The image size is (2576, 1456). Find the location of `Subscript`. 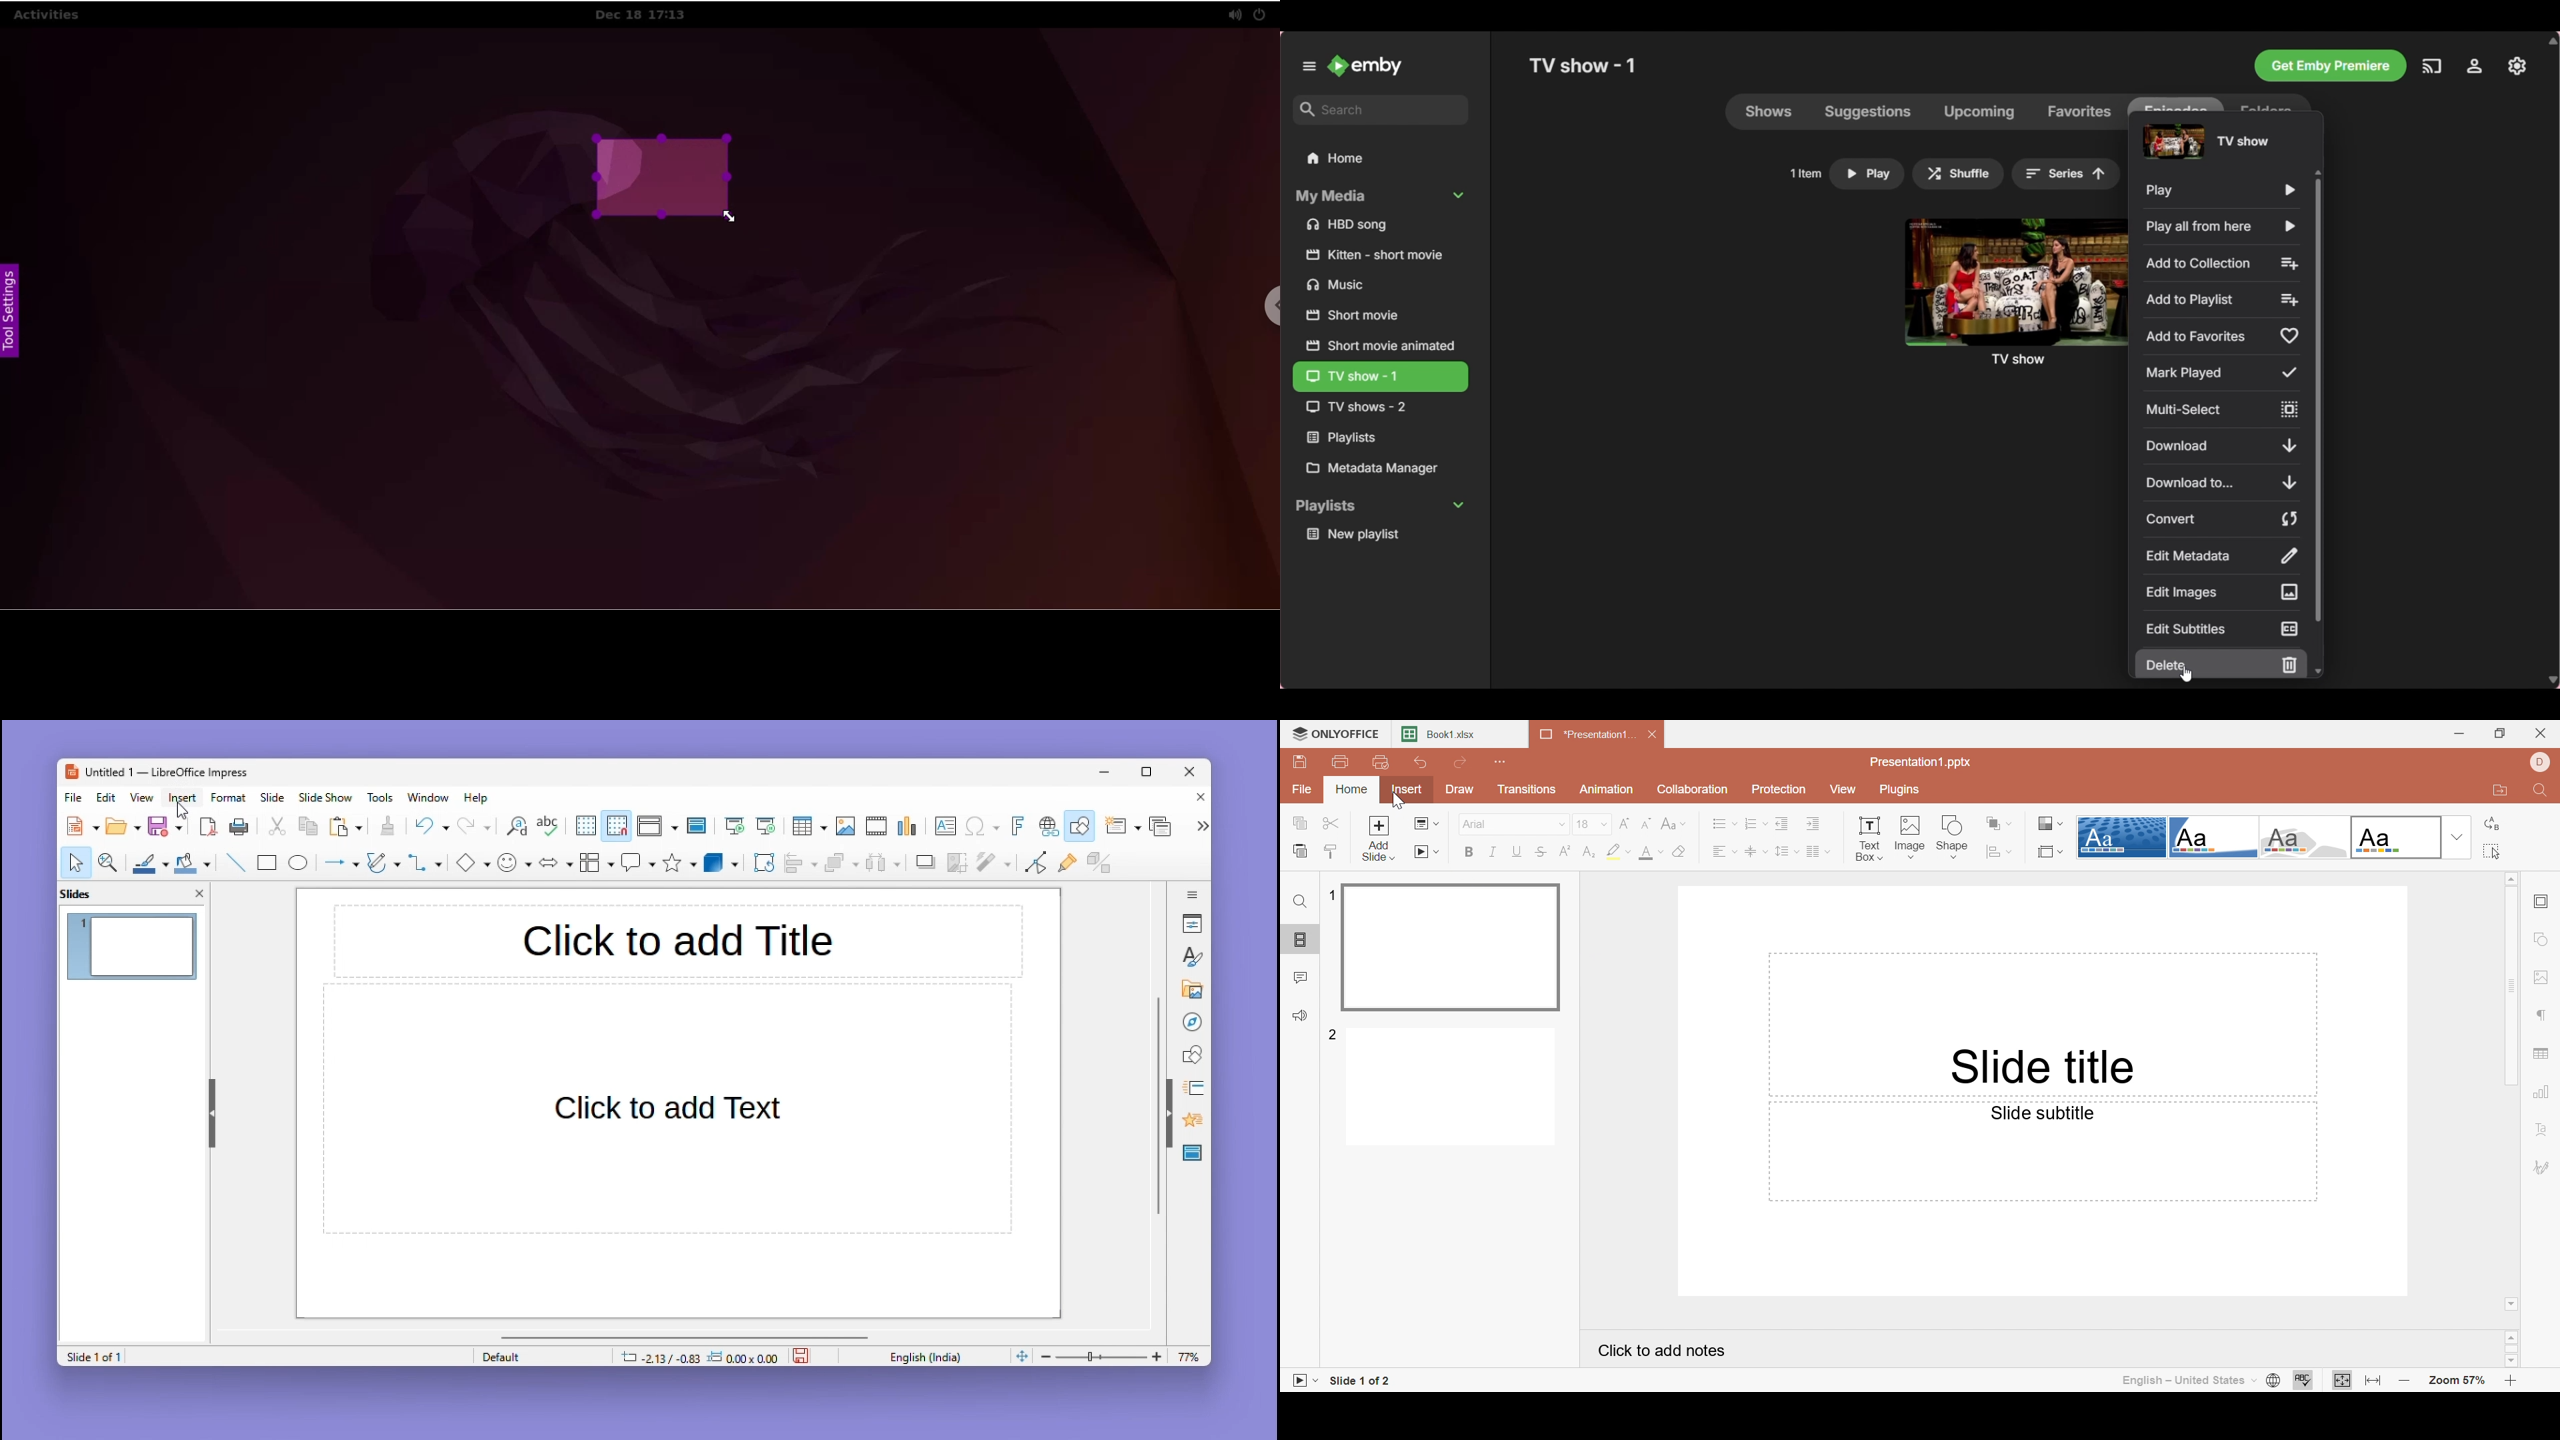

Subscript is located at coordinates (1590, 851).